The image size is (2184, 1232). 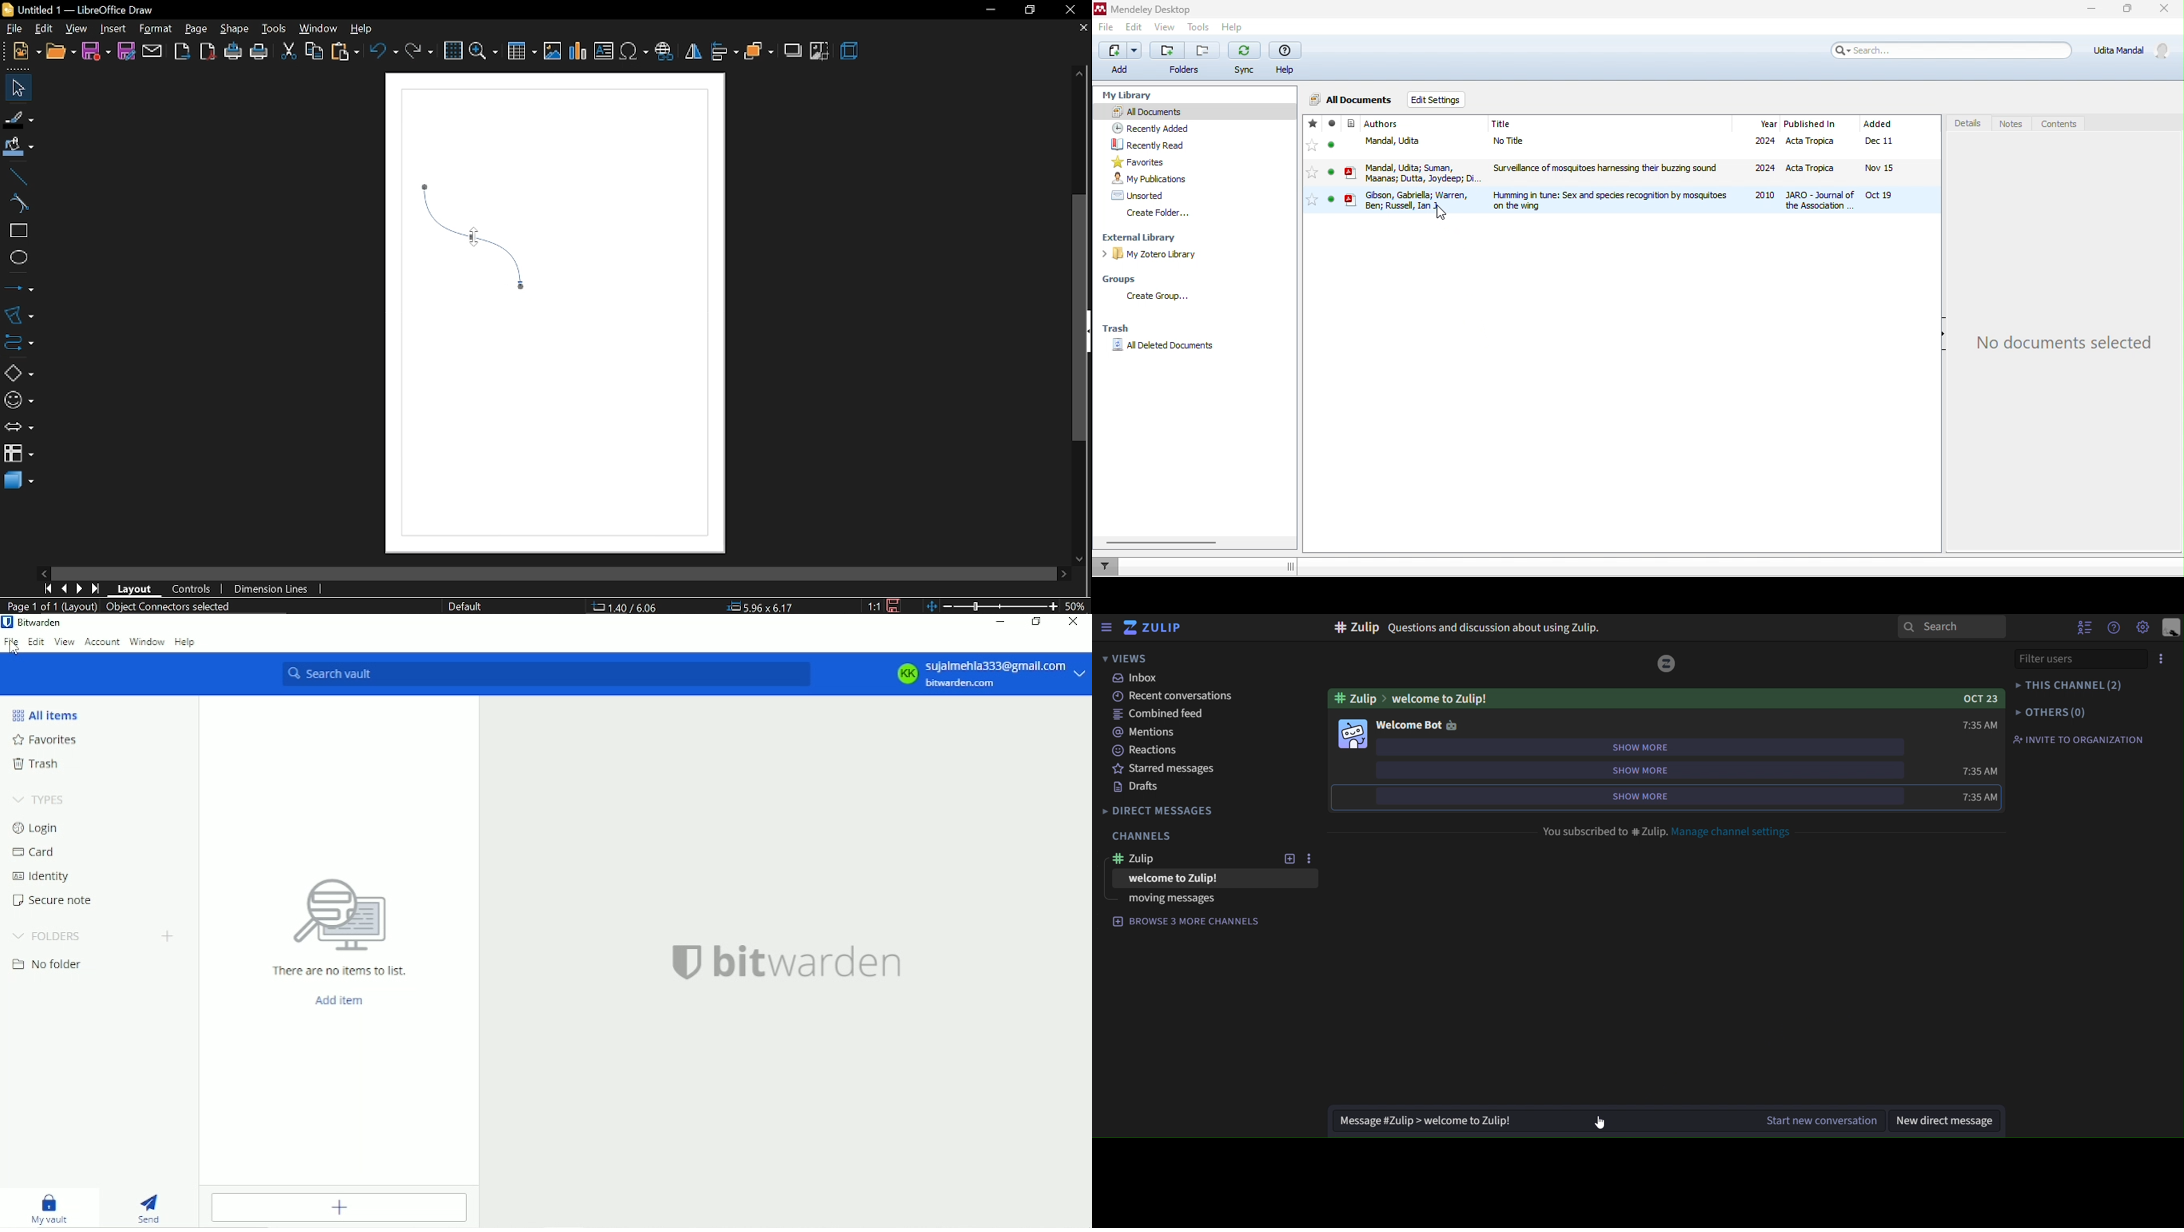 I want to click on file, so click(x=1649, y=172).